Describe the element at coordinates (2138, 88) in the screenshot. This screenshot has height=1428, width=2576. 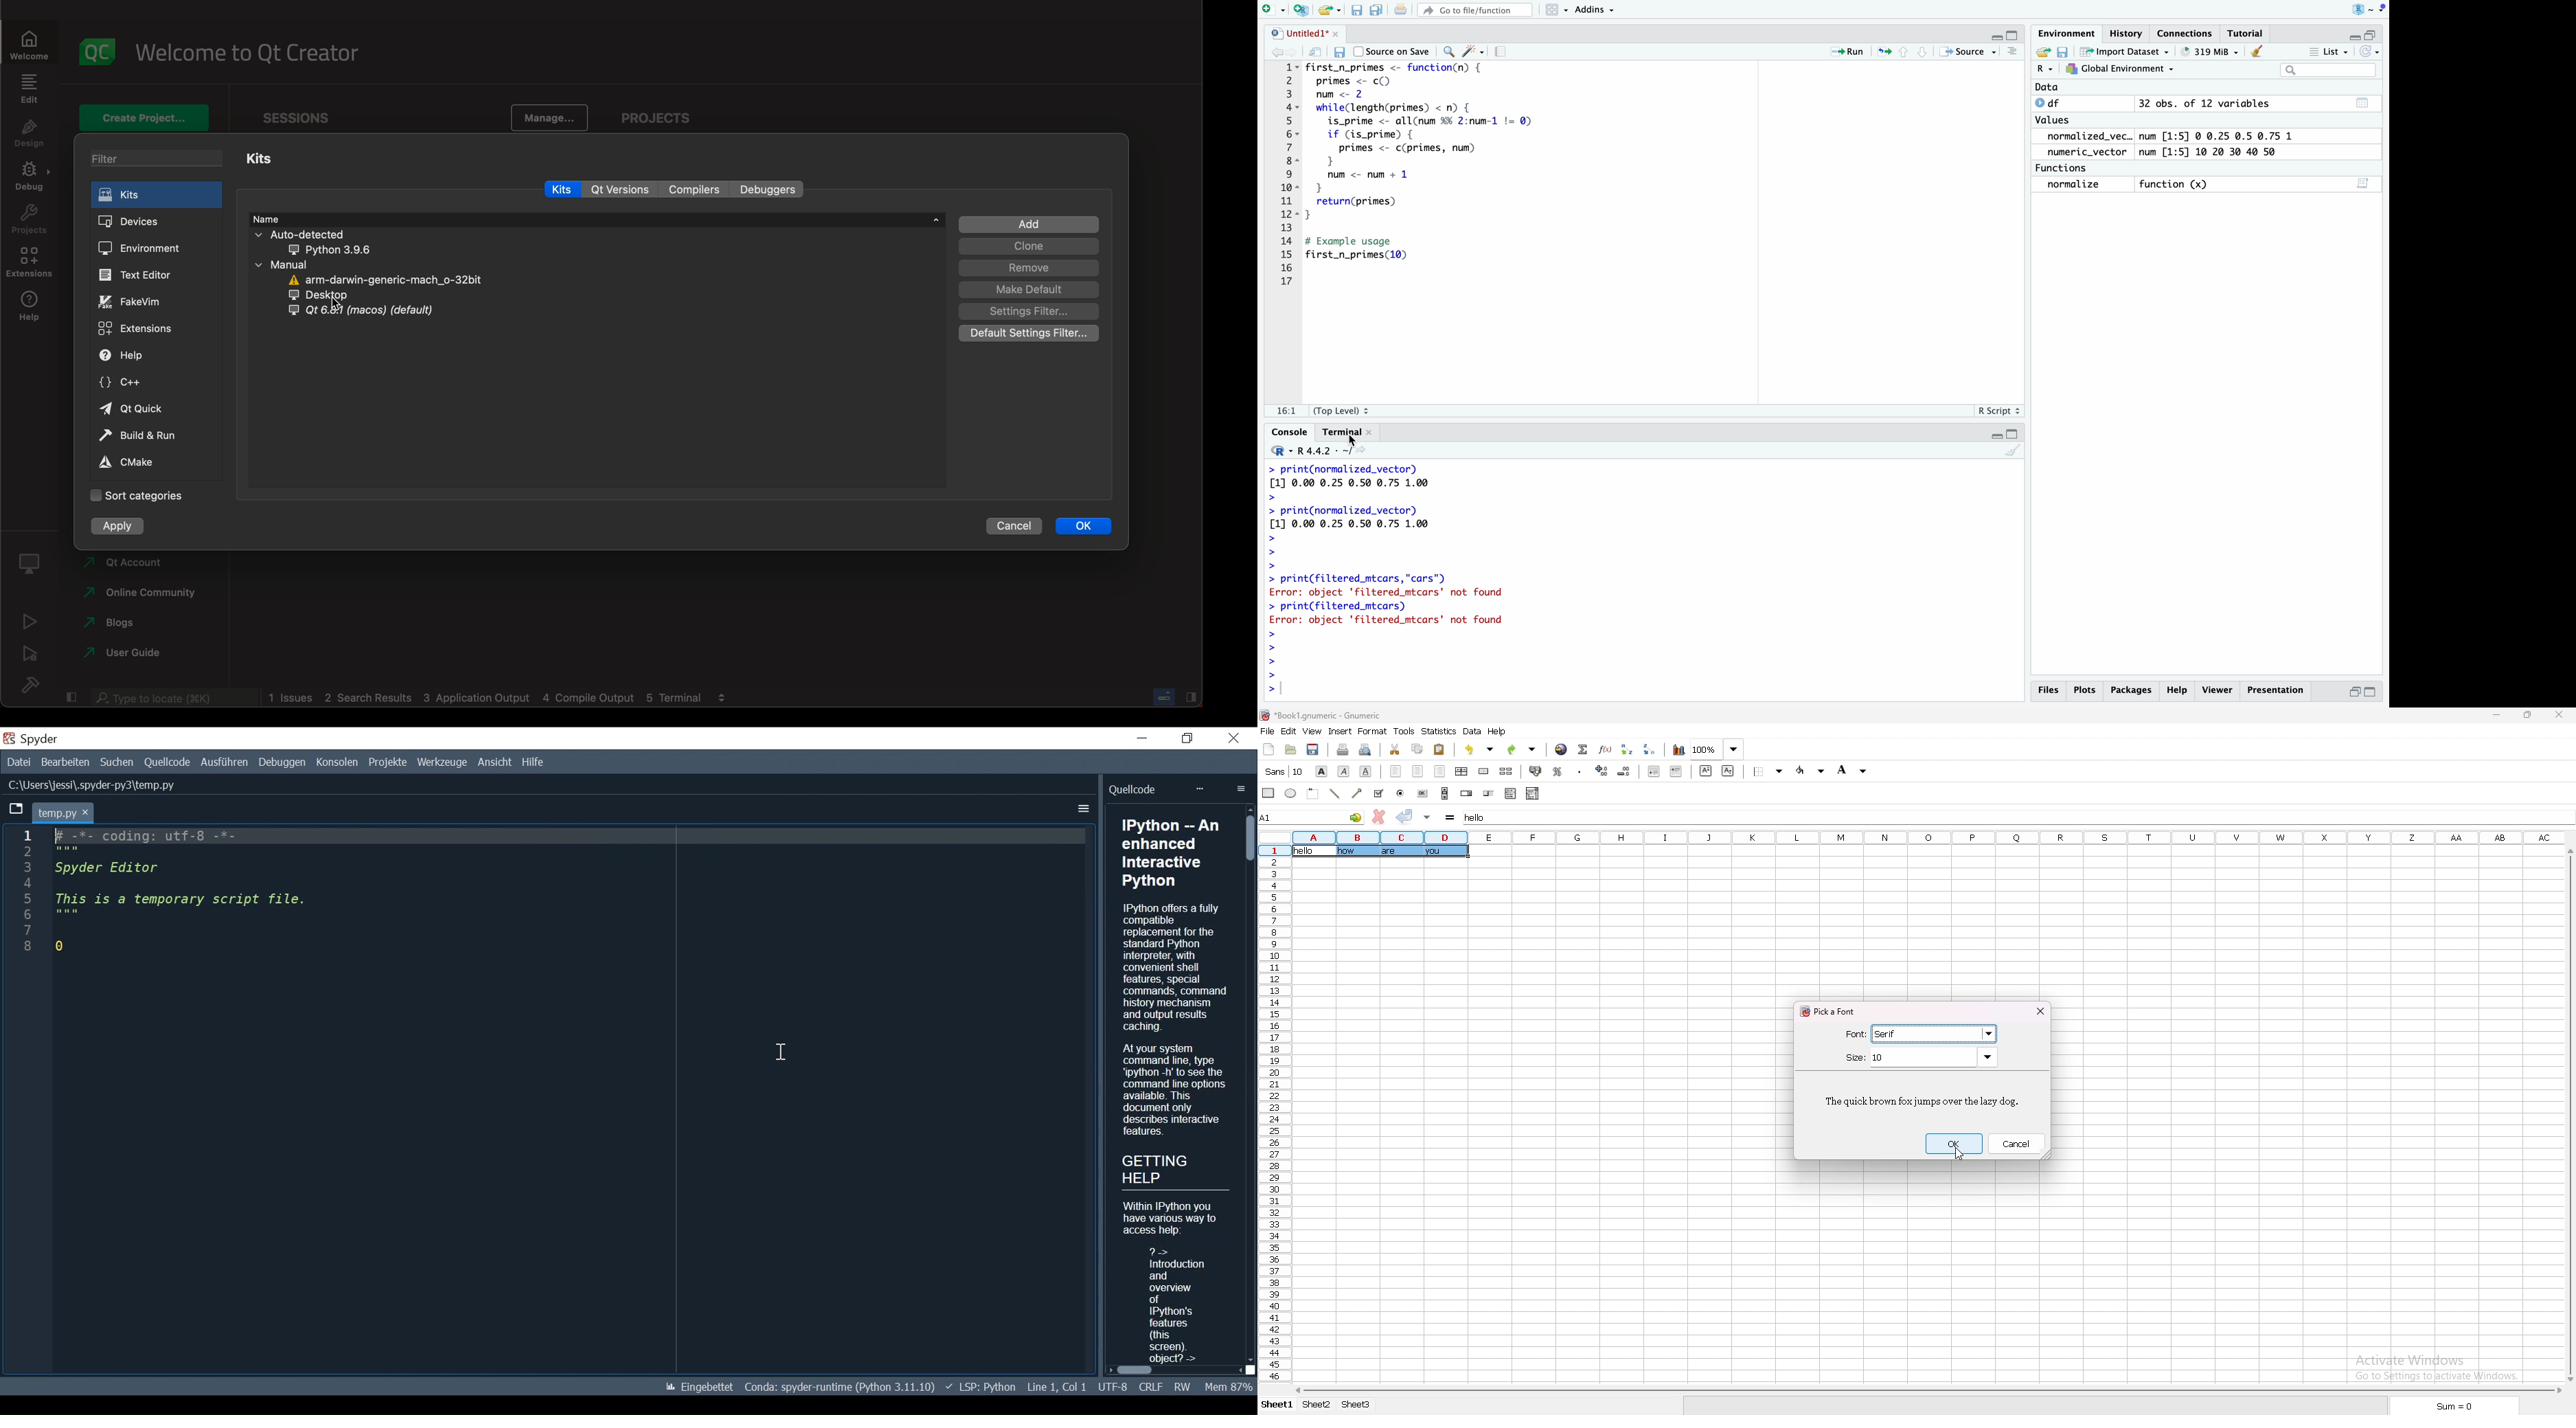
I see `Data` at that location.